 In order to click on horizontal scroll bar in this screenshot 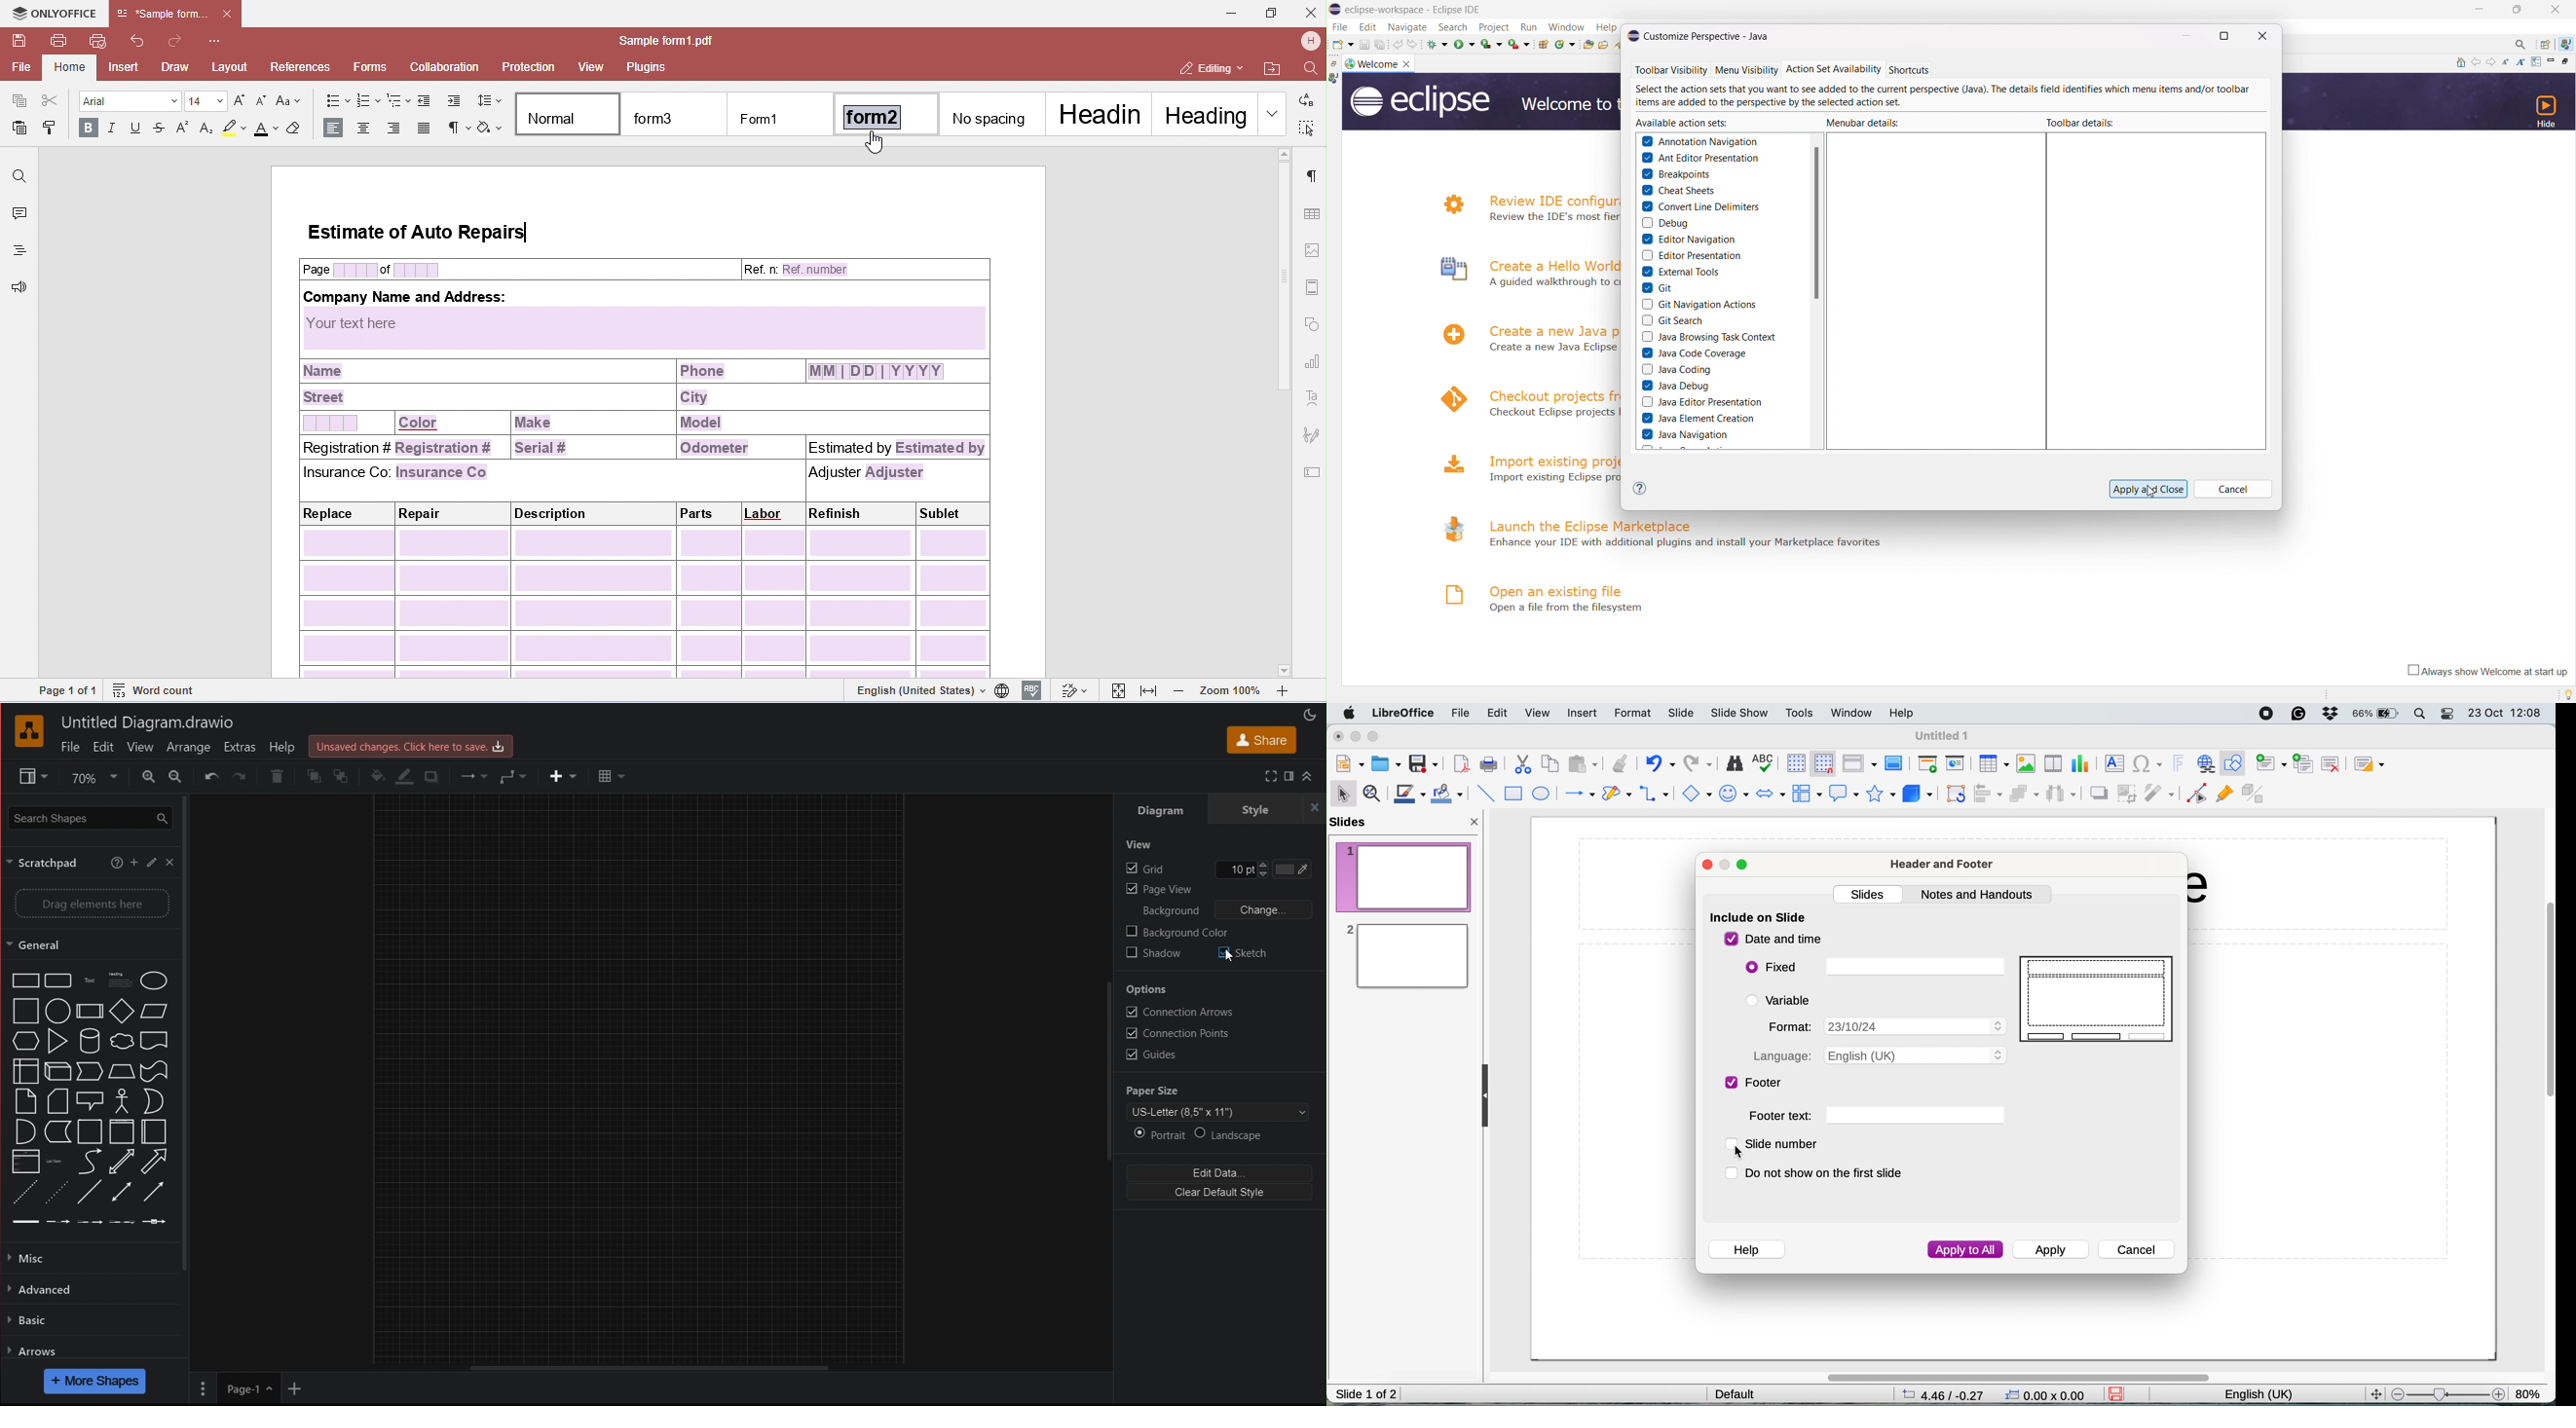, I will do `click(2018, 1377)`.